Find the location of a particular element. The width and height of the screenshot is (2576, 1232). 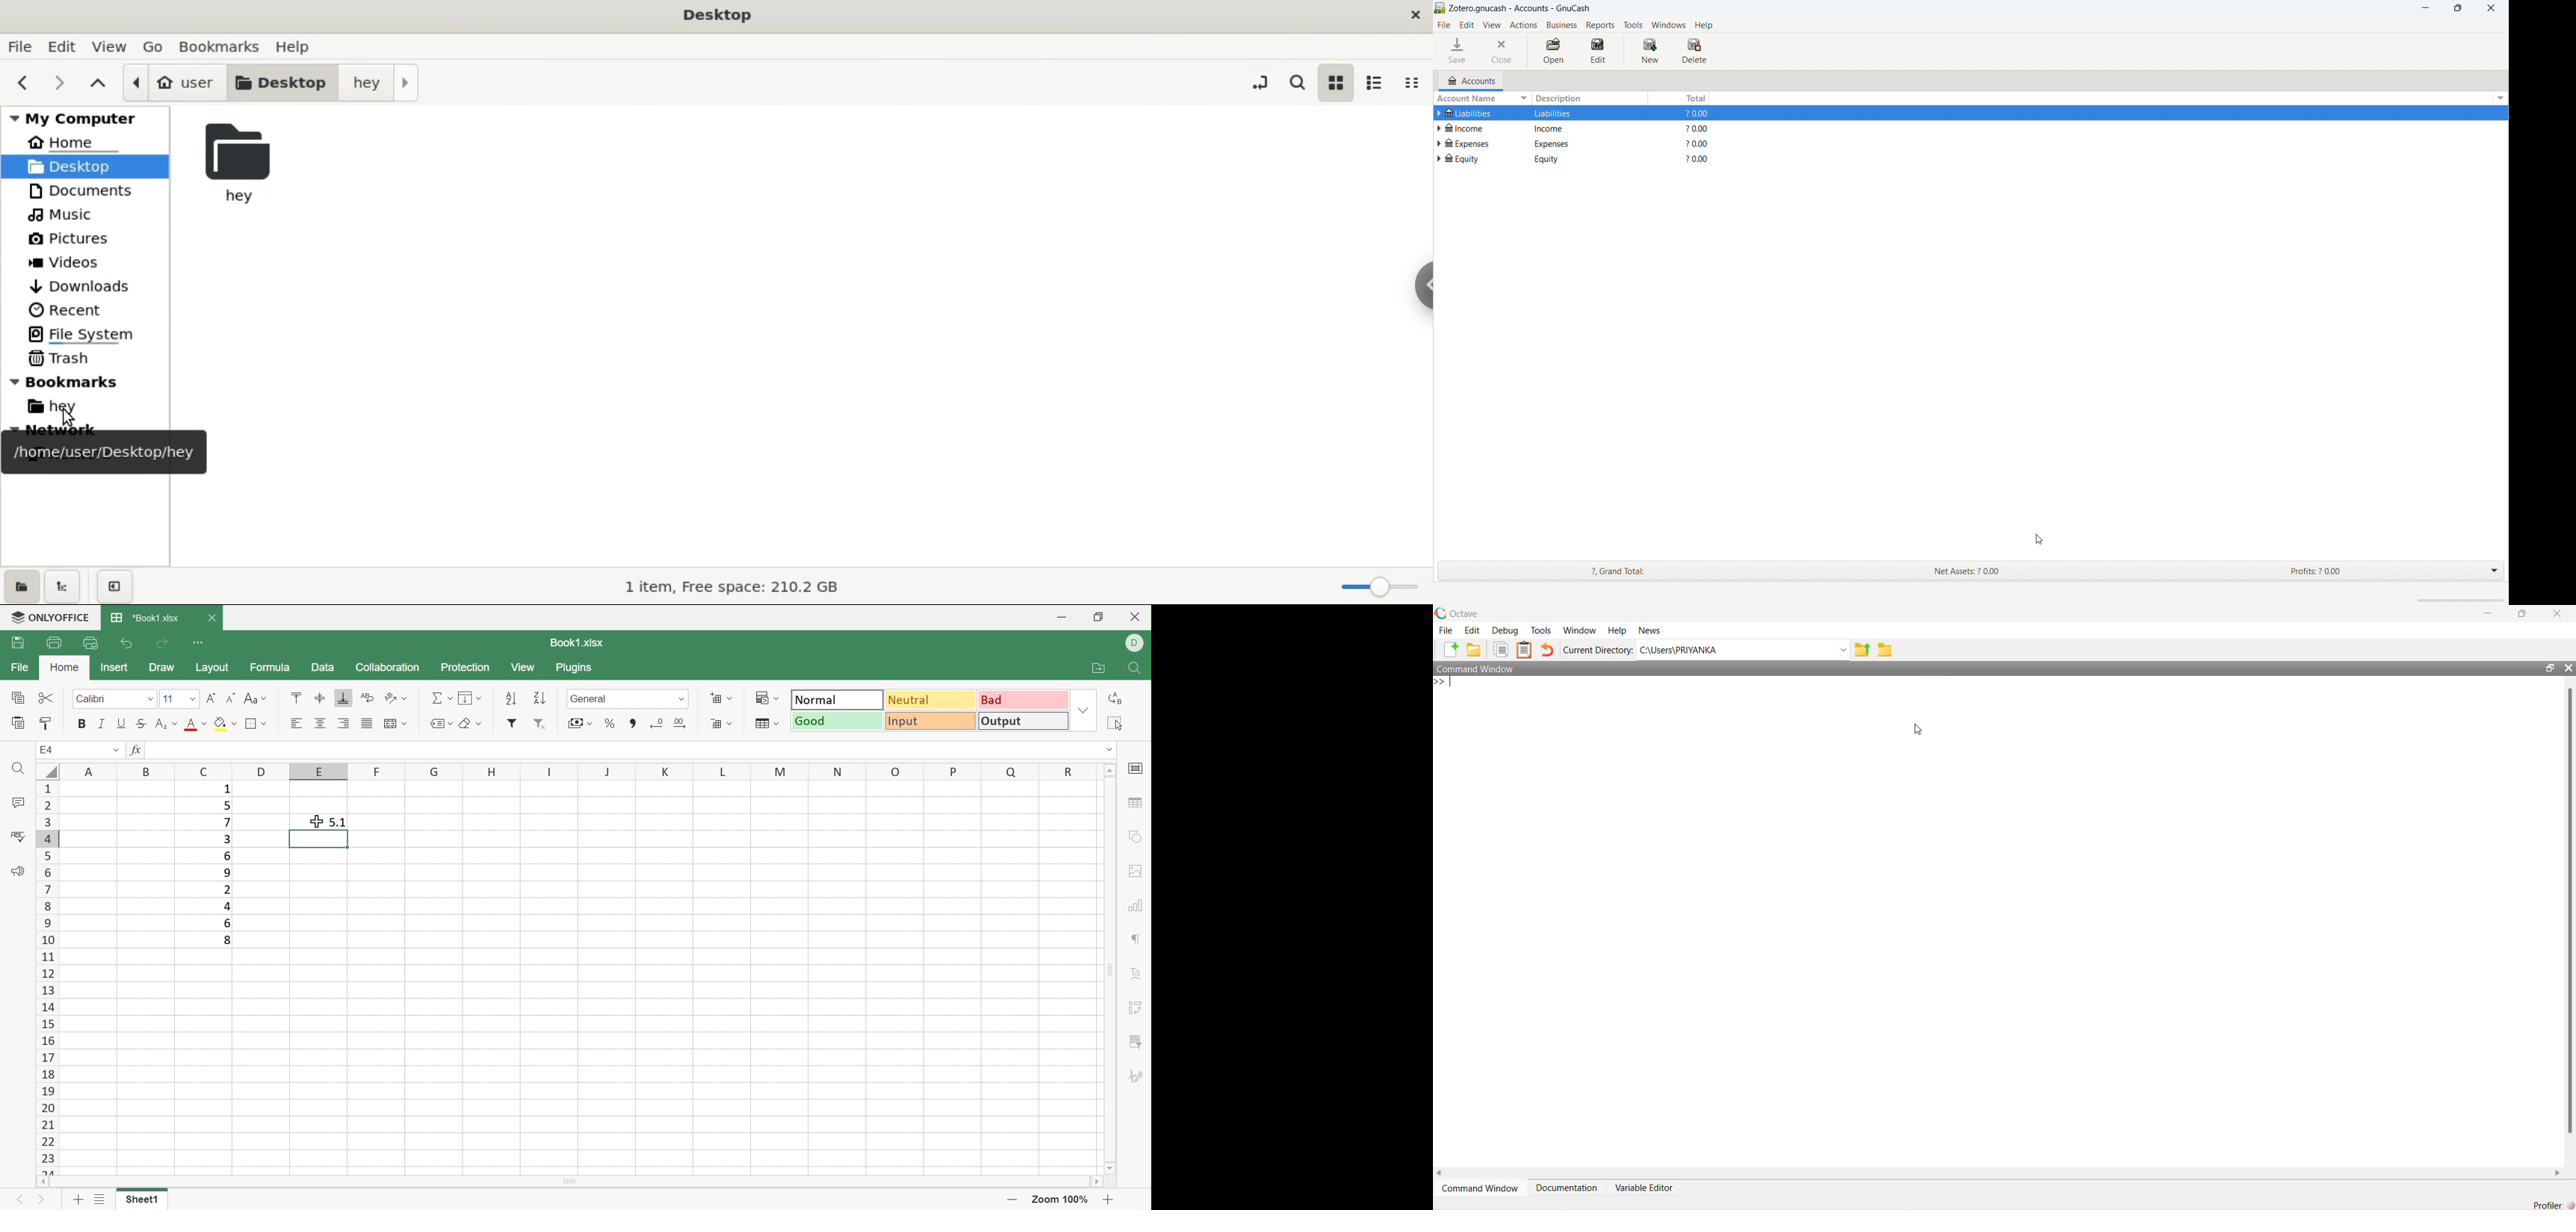

Shape settings is located at coordinates (1135, 829).